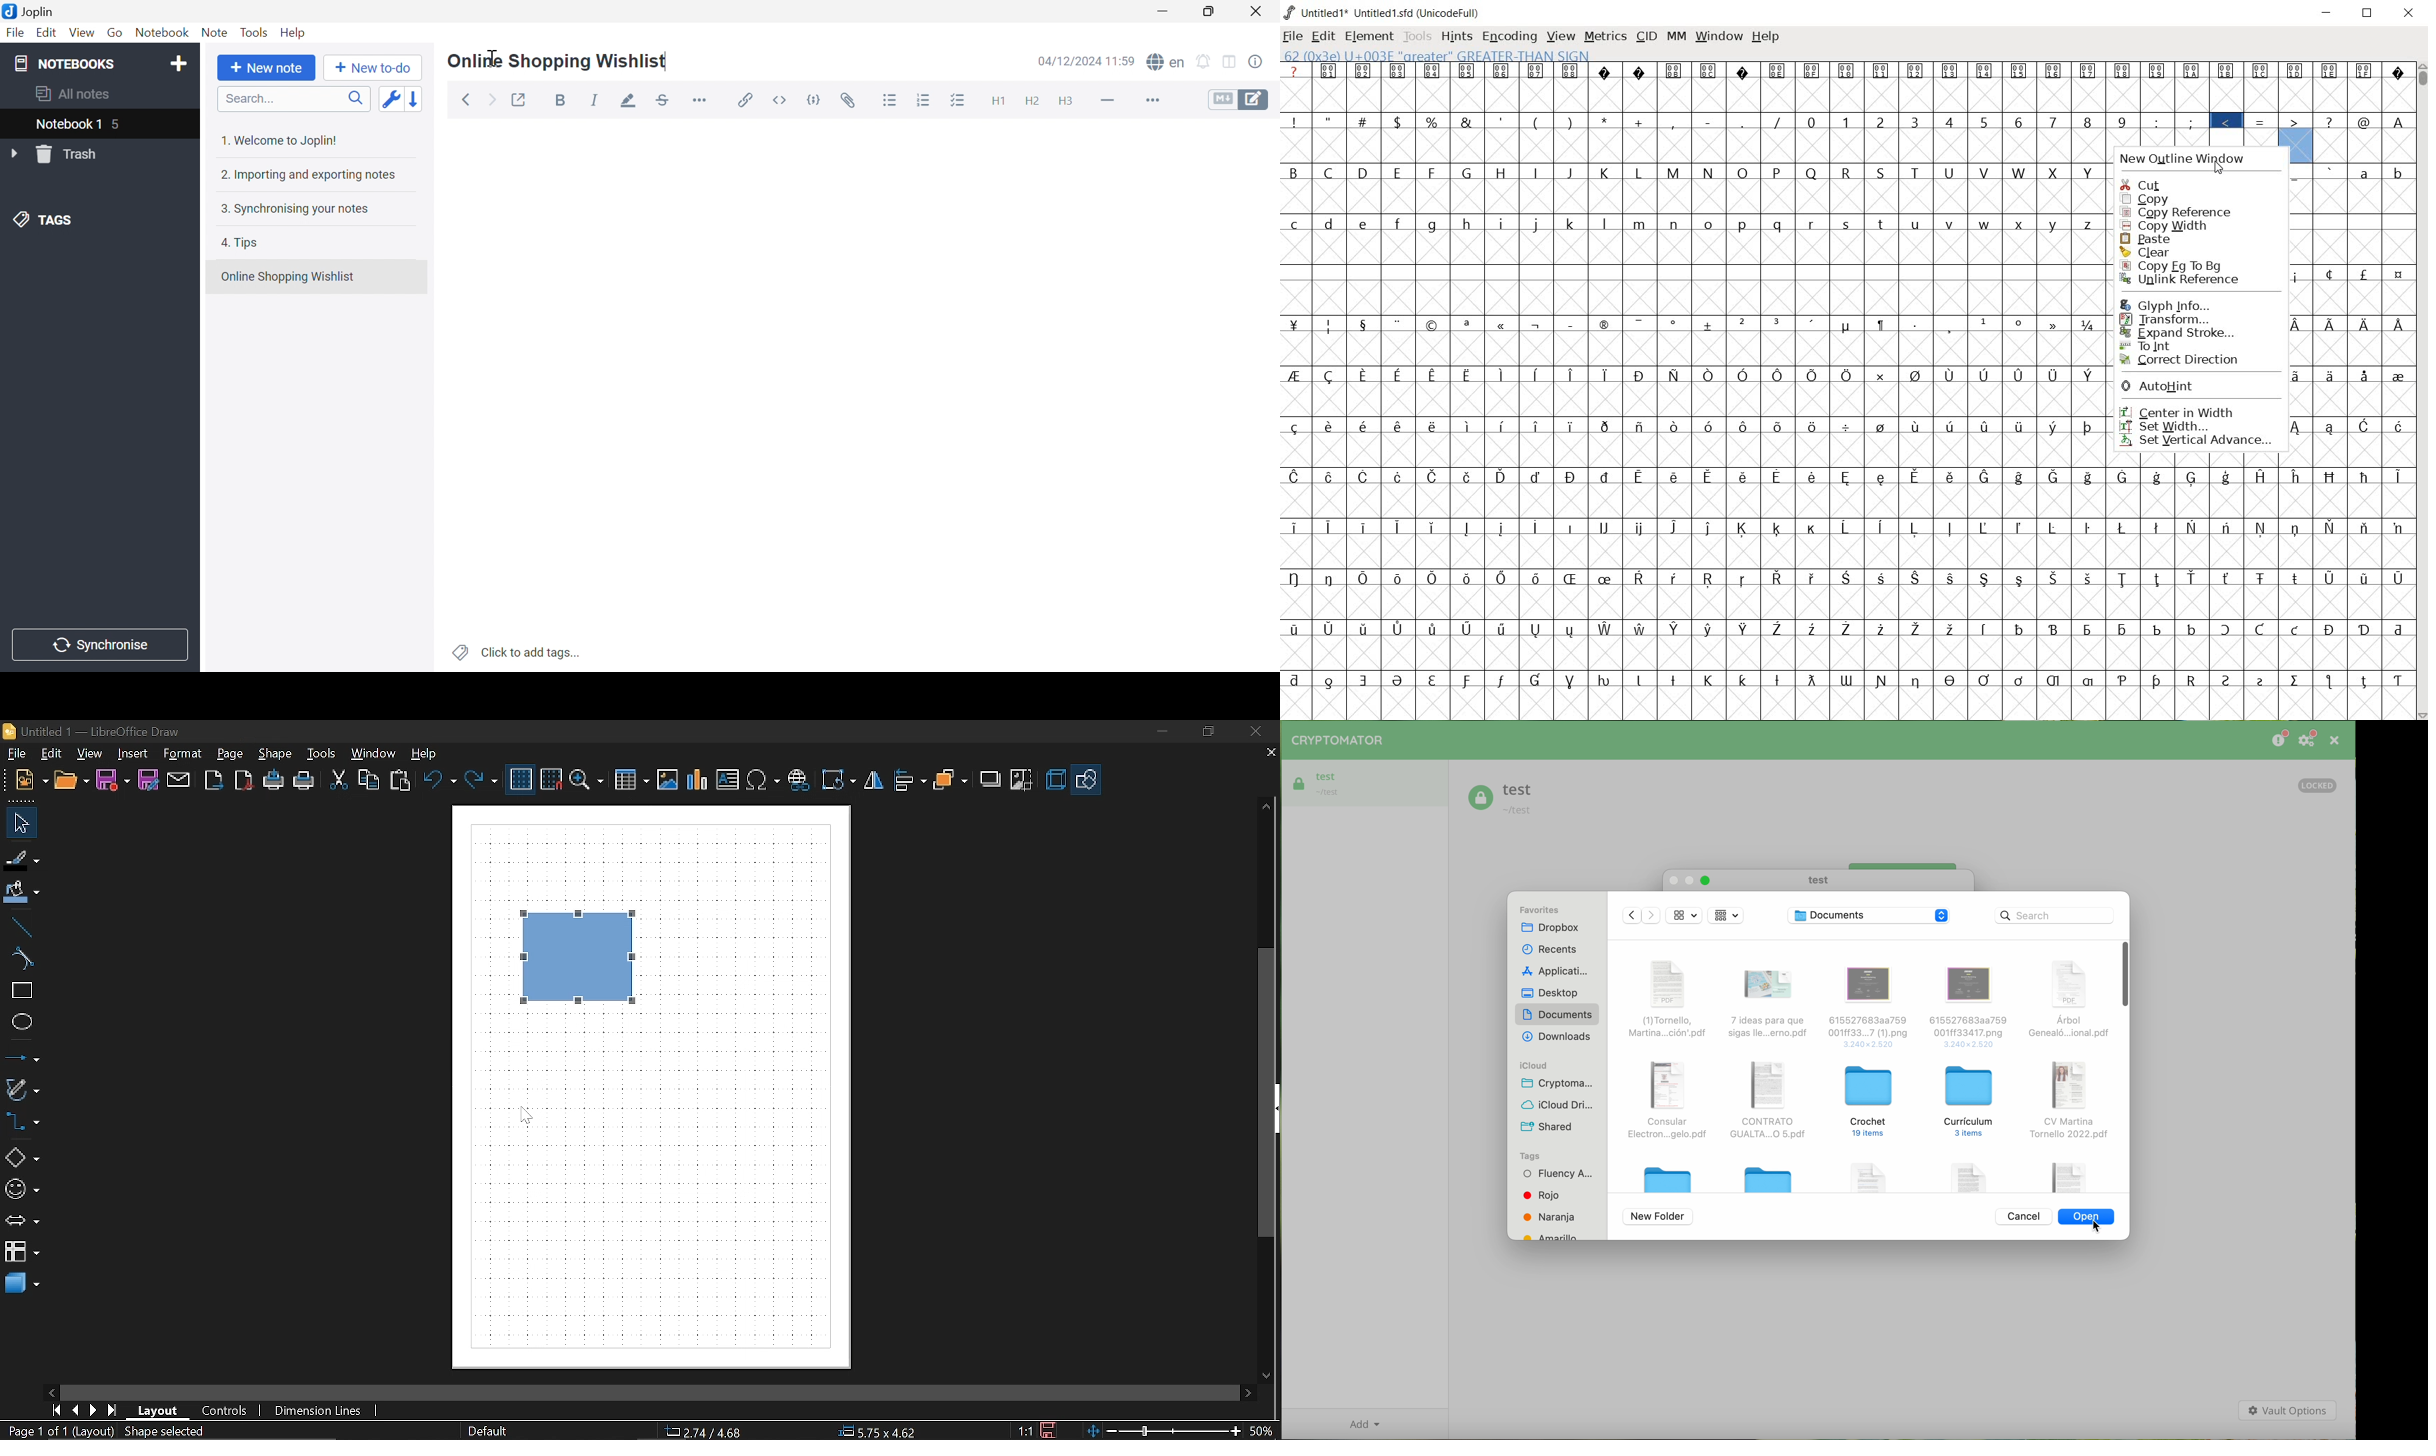 The height and width of the screenshot is (1456, 2436). What do you see at coordinates (132, 754) in the screenshot?
I see `Insert` at bounding box center [132, 754].